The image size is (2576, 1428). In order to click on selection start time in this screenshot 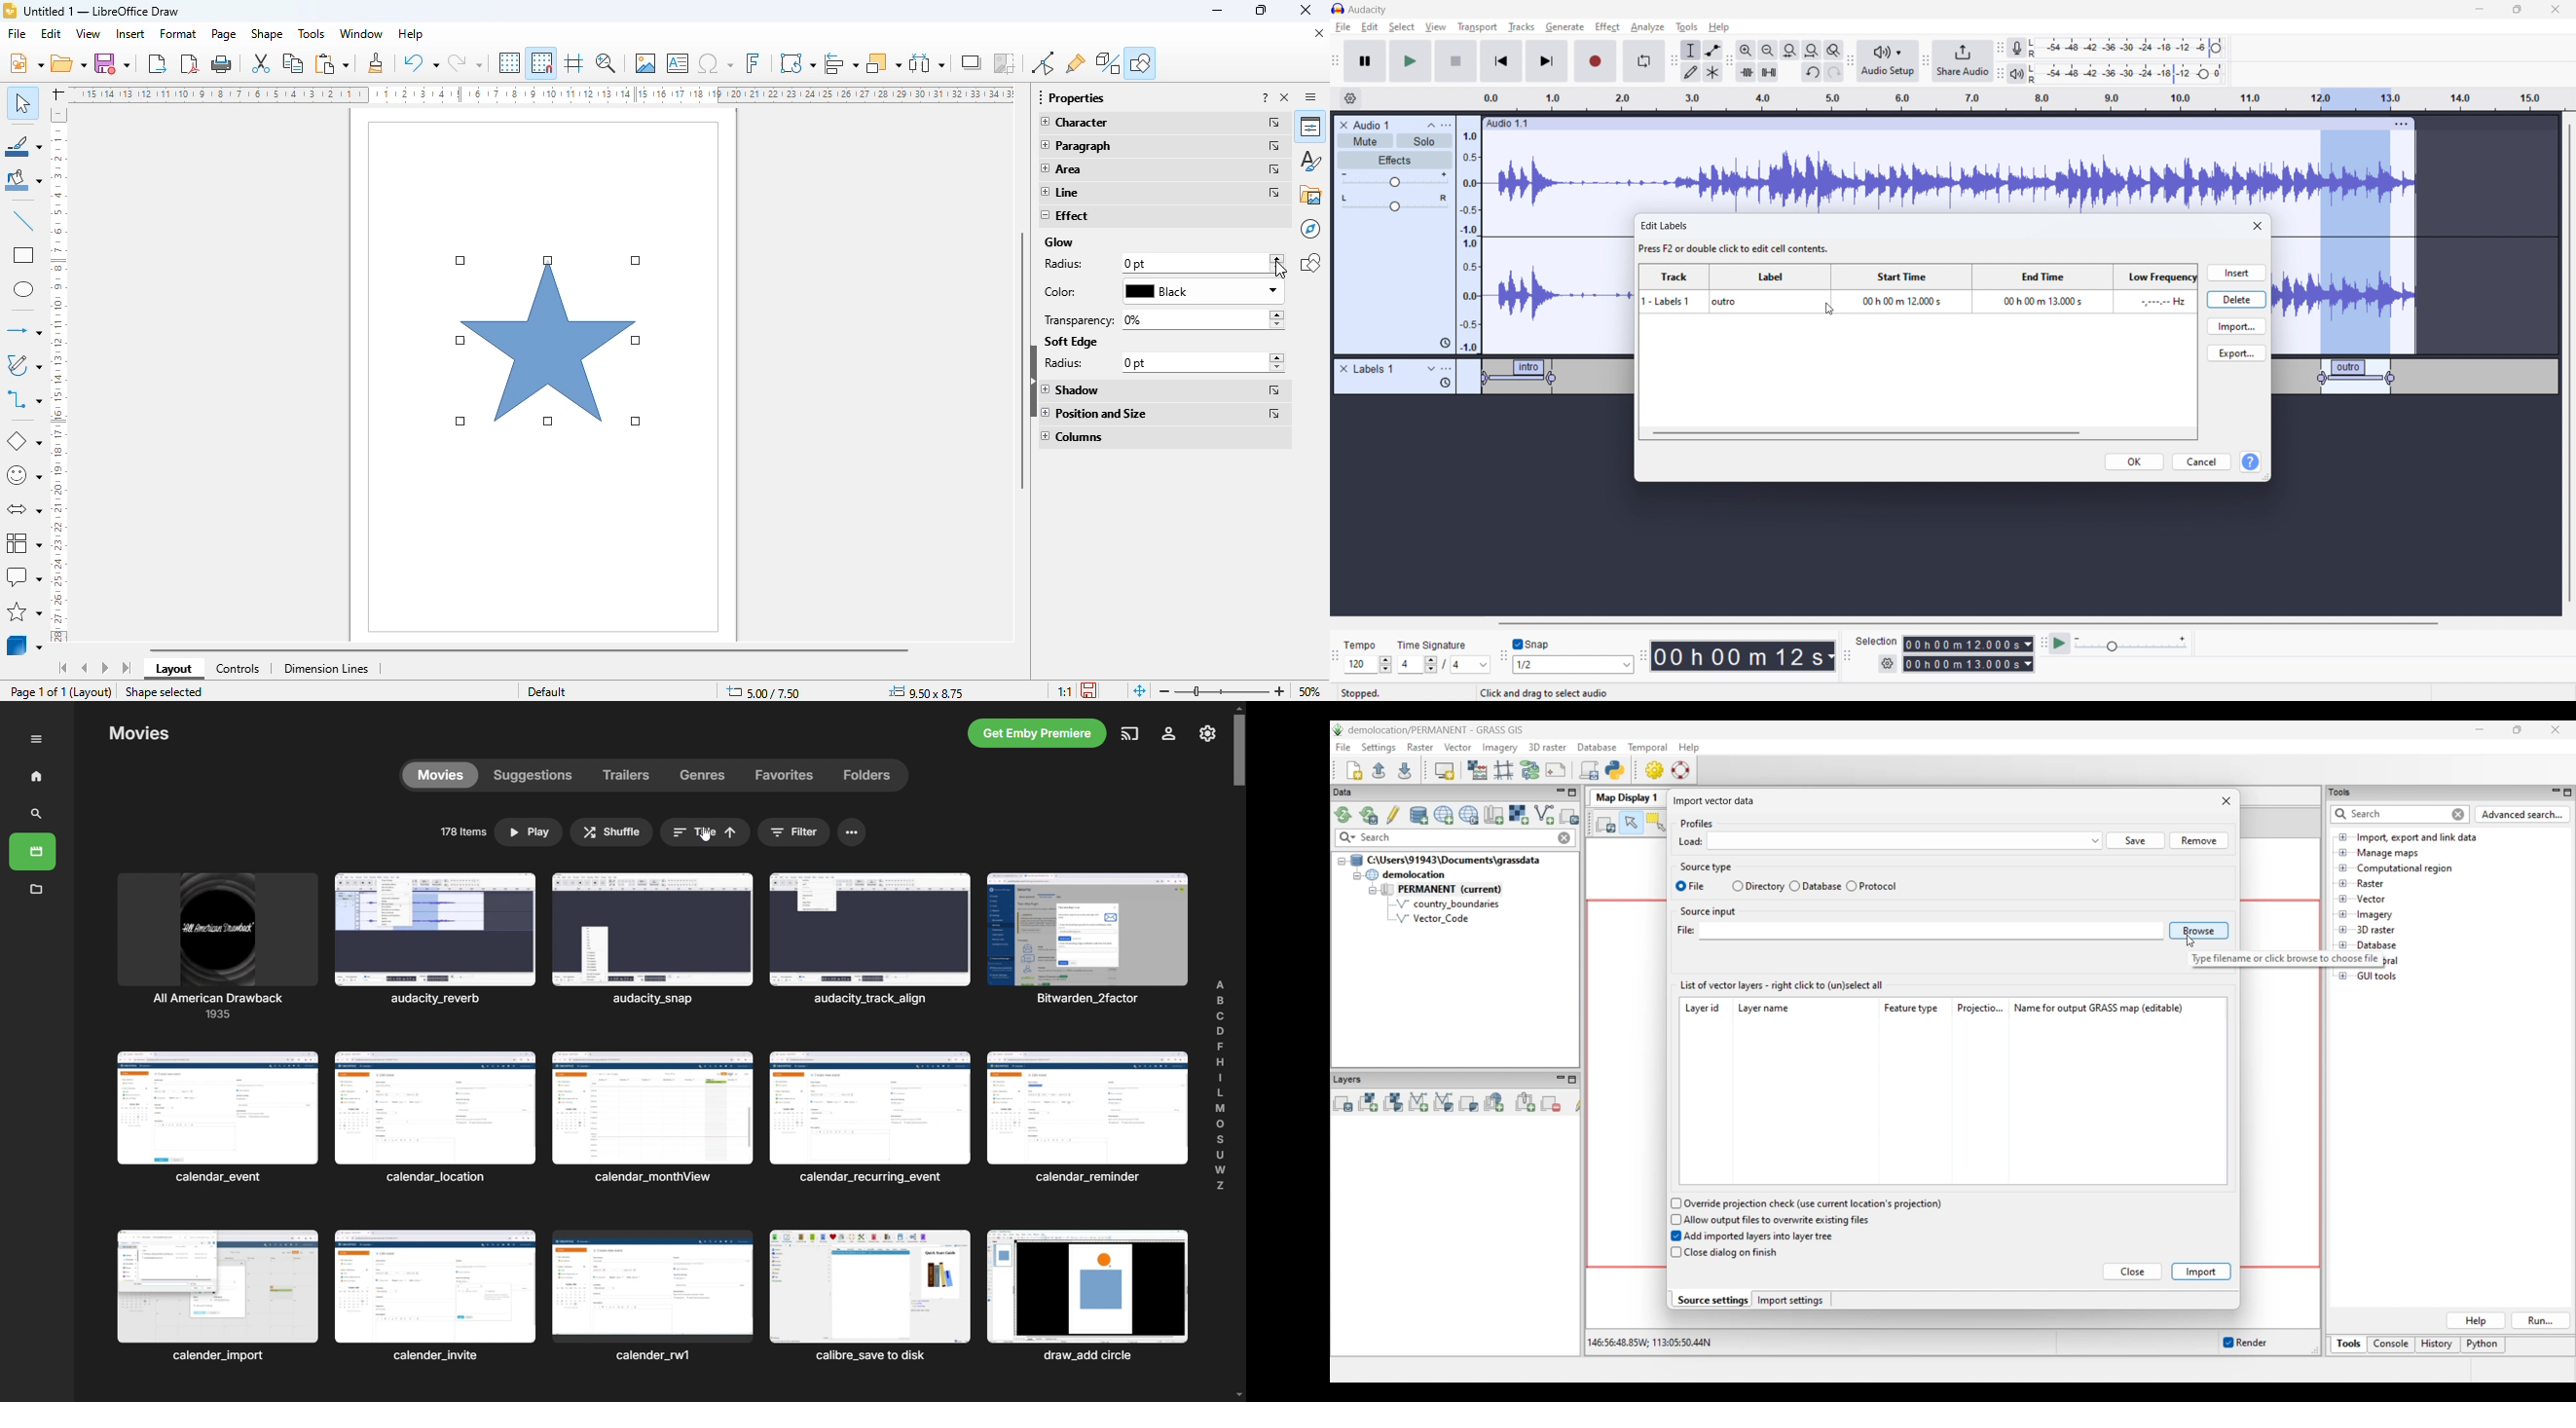, I will do `click(1969, 643)`.